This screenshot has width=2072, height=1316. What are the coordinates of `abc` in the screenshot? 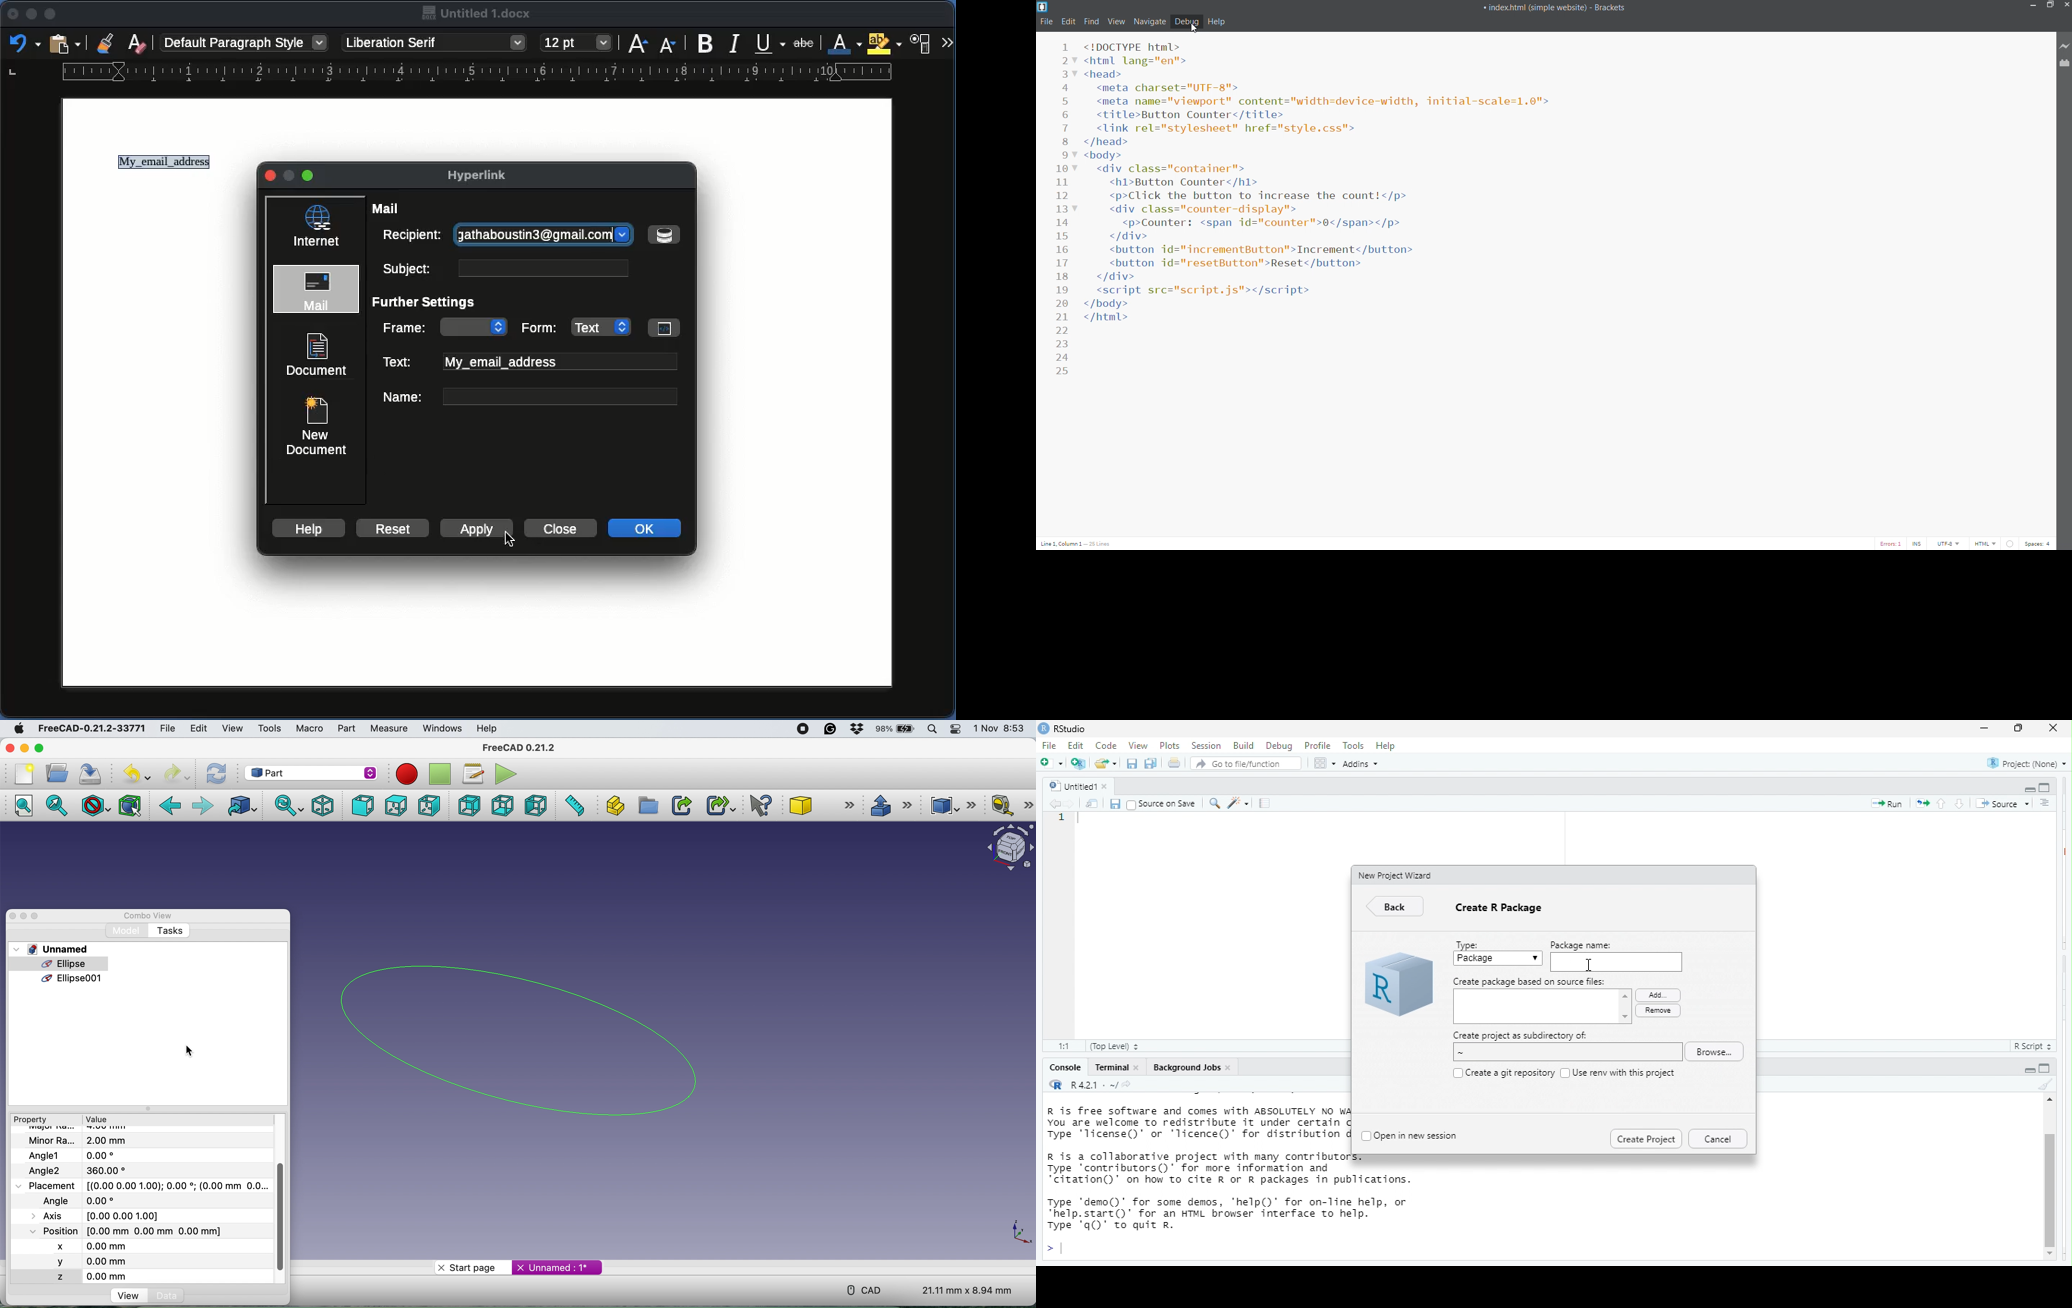 It's located at (806, 45).